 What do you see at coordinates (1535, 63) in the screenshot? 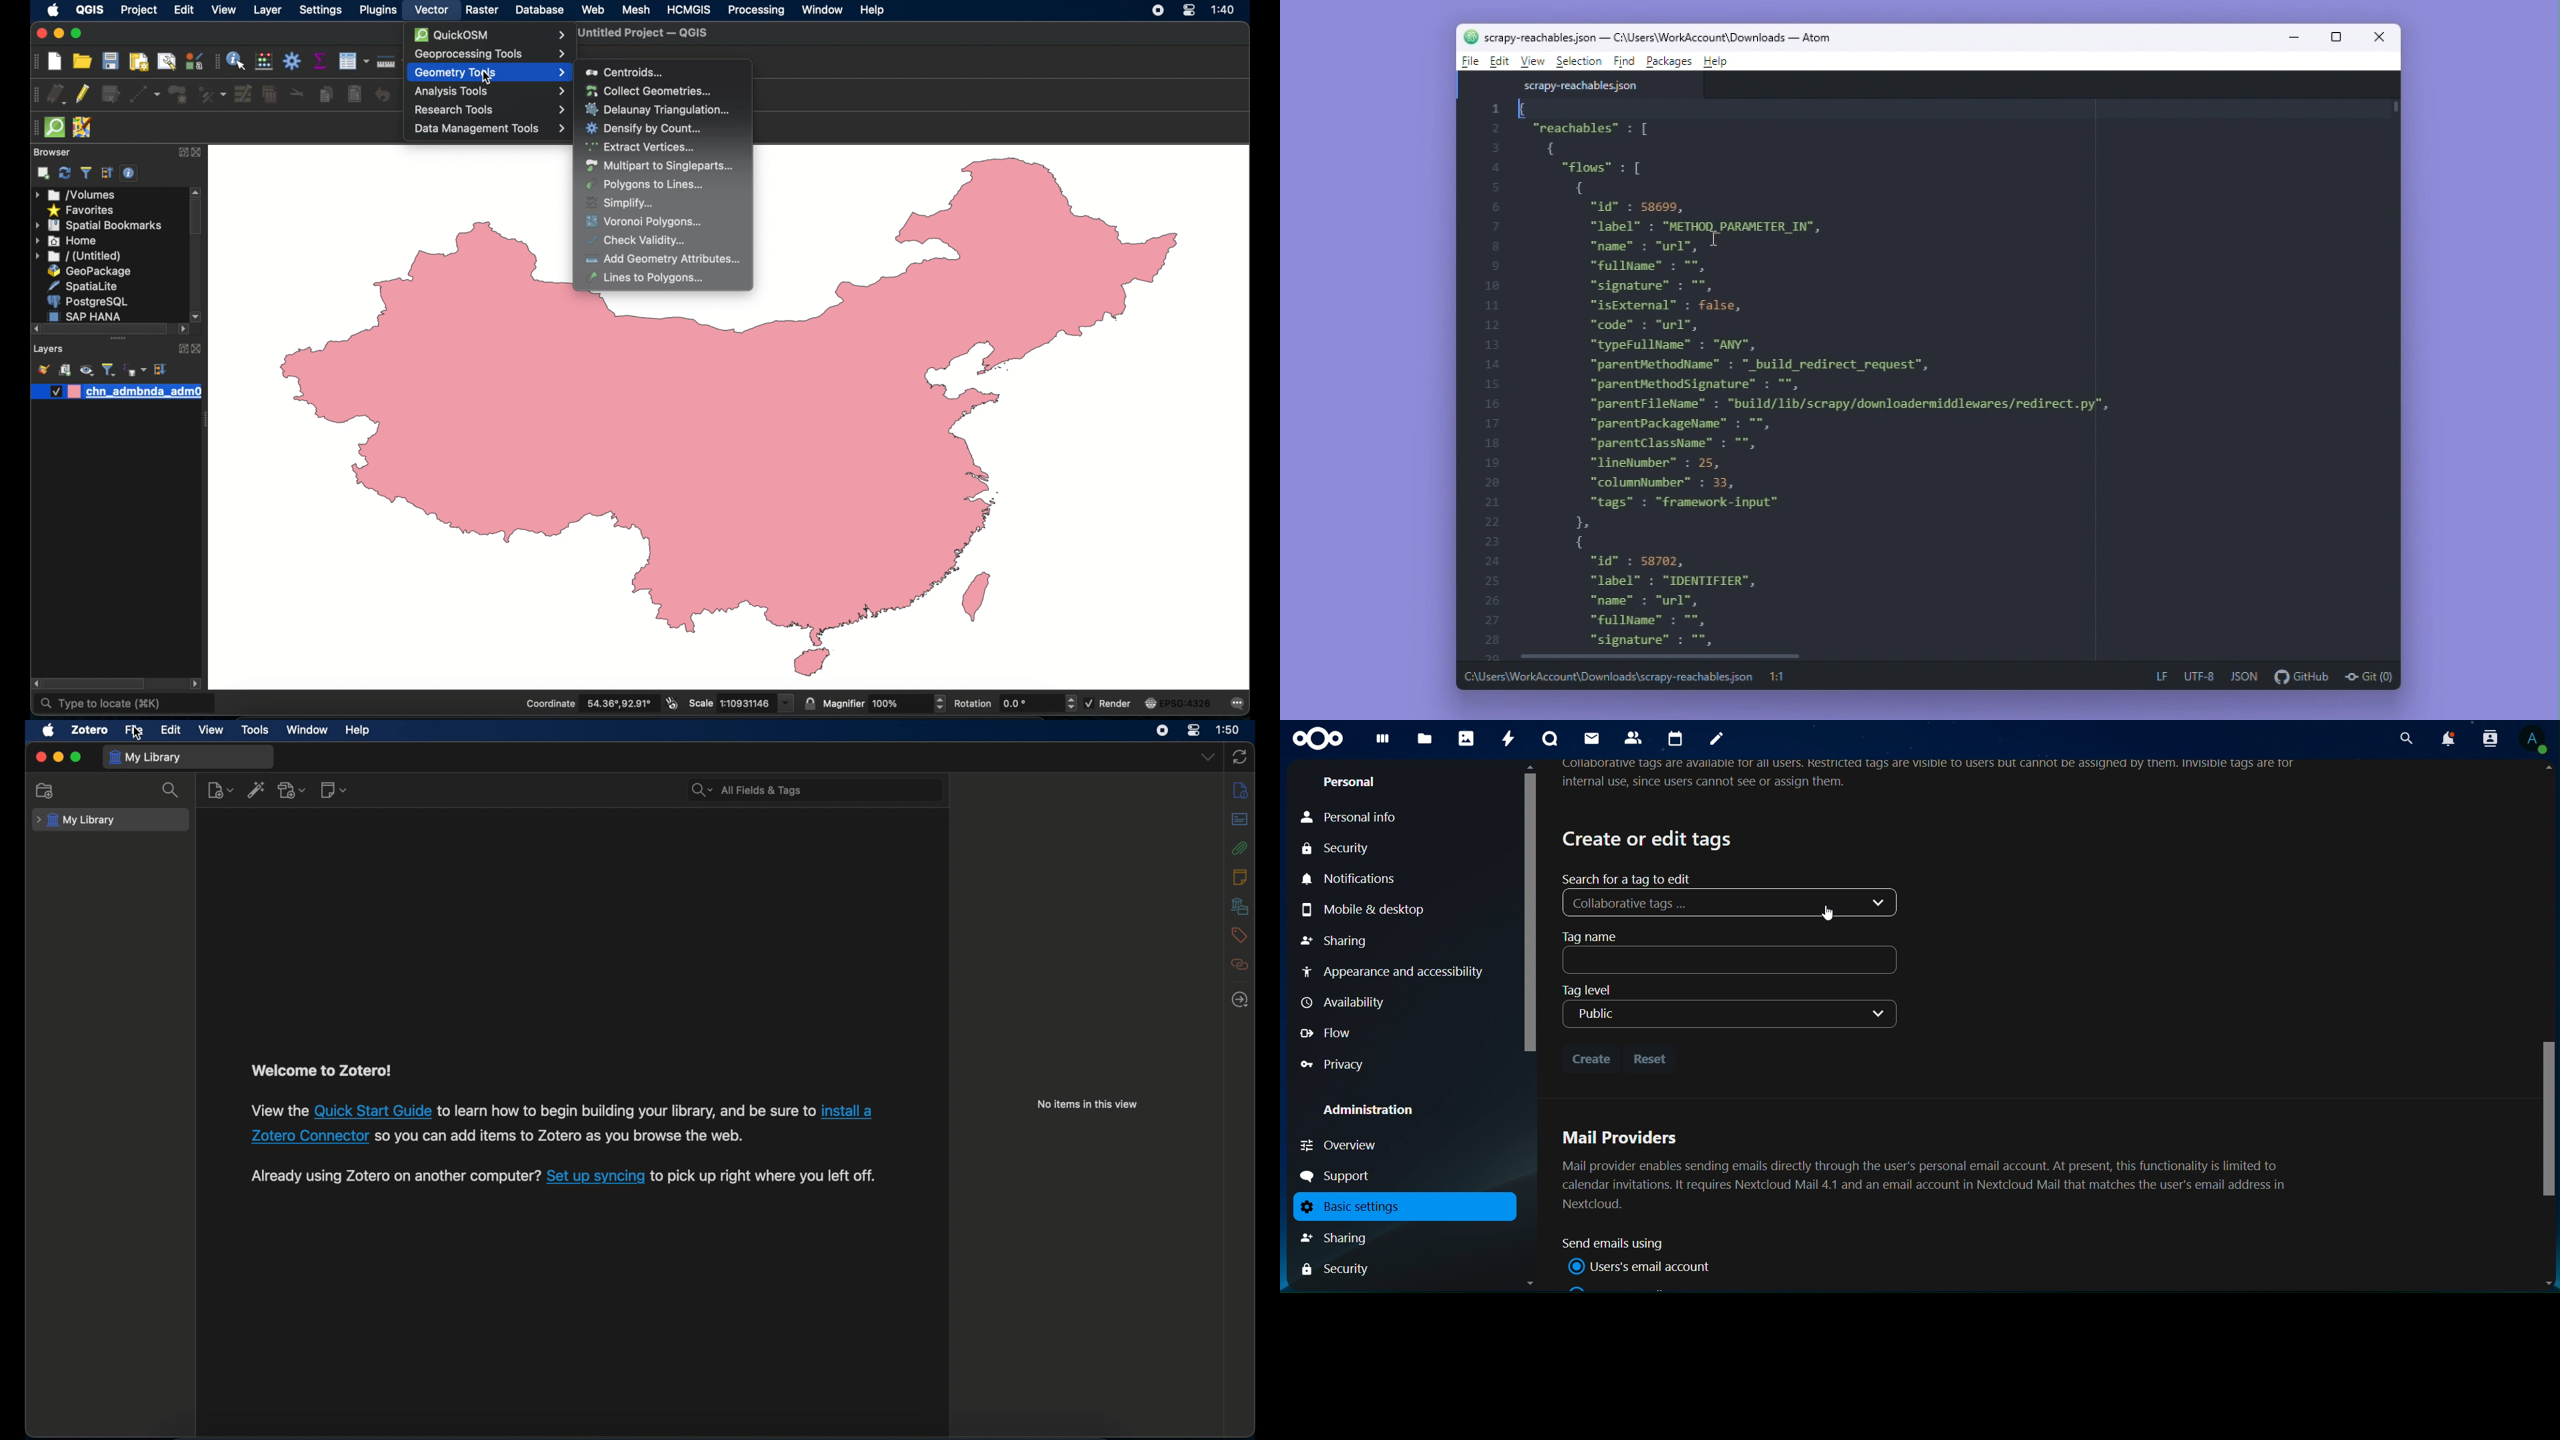
I see `View` at bounding box center [1535, 63].